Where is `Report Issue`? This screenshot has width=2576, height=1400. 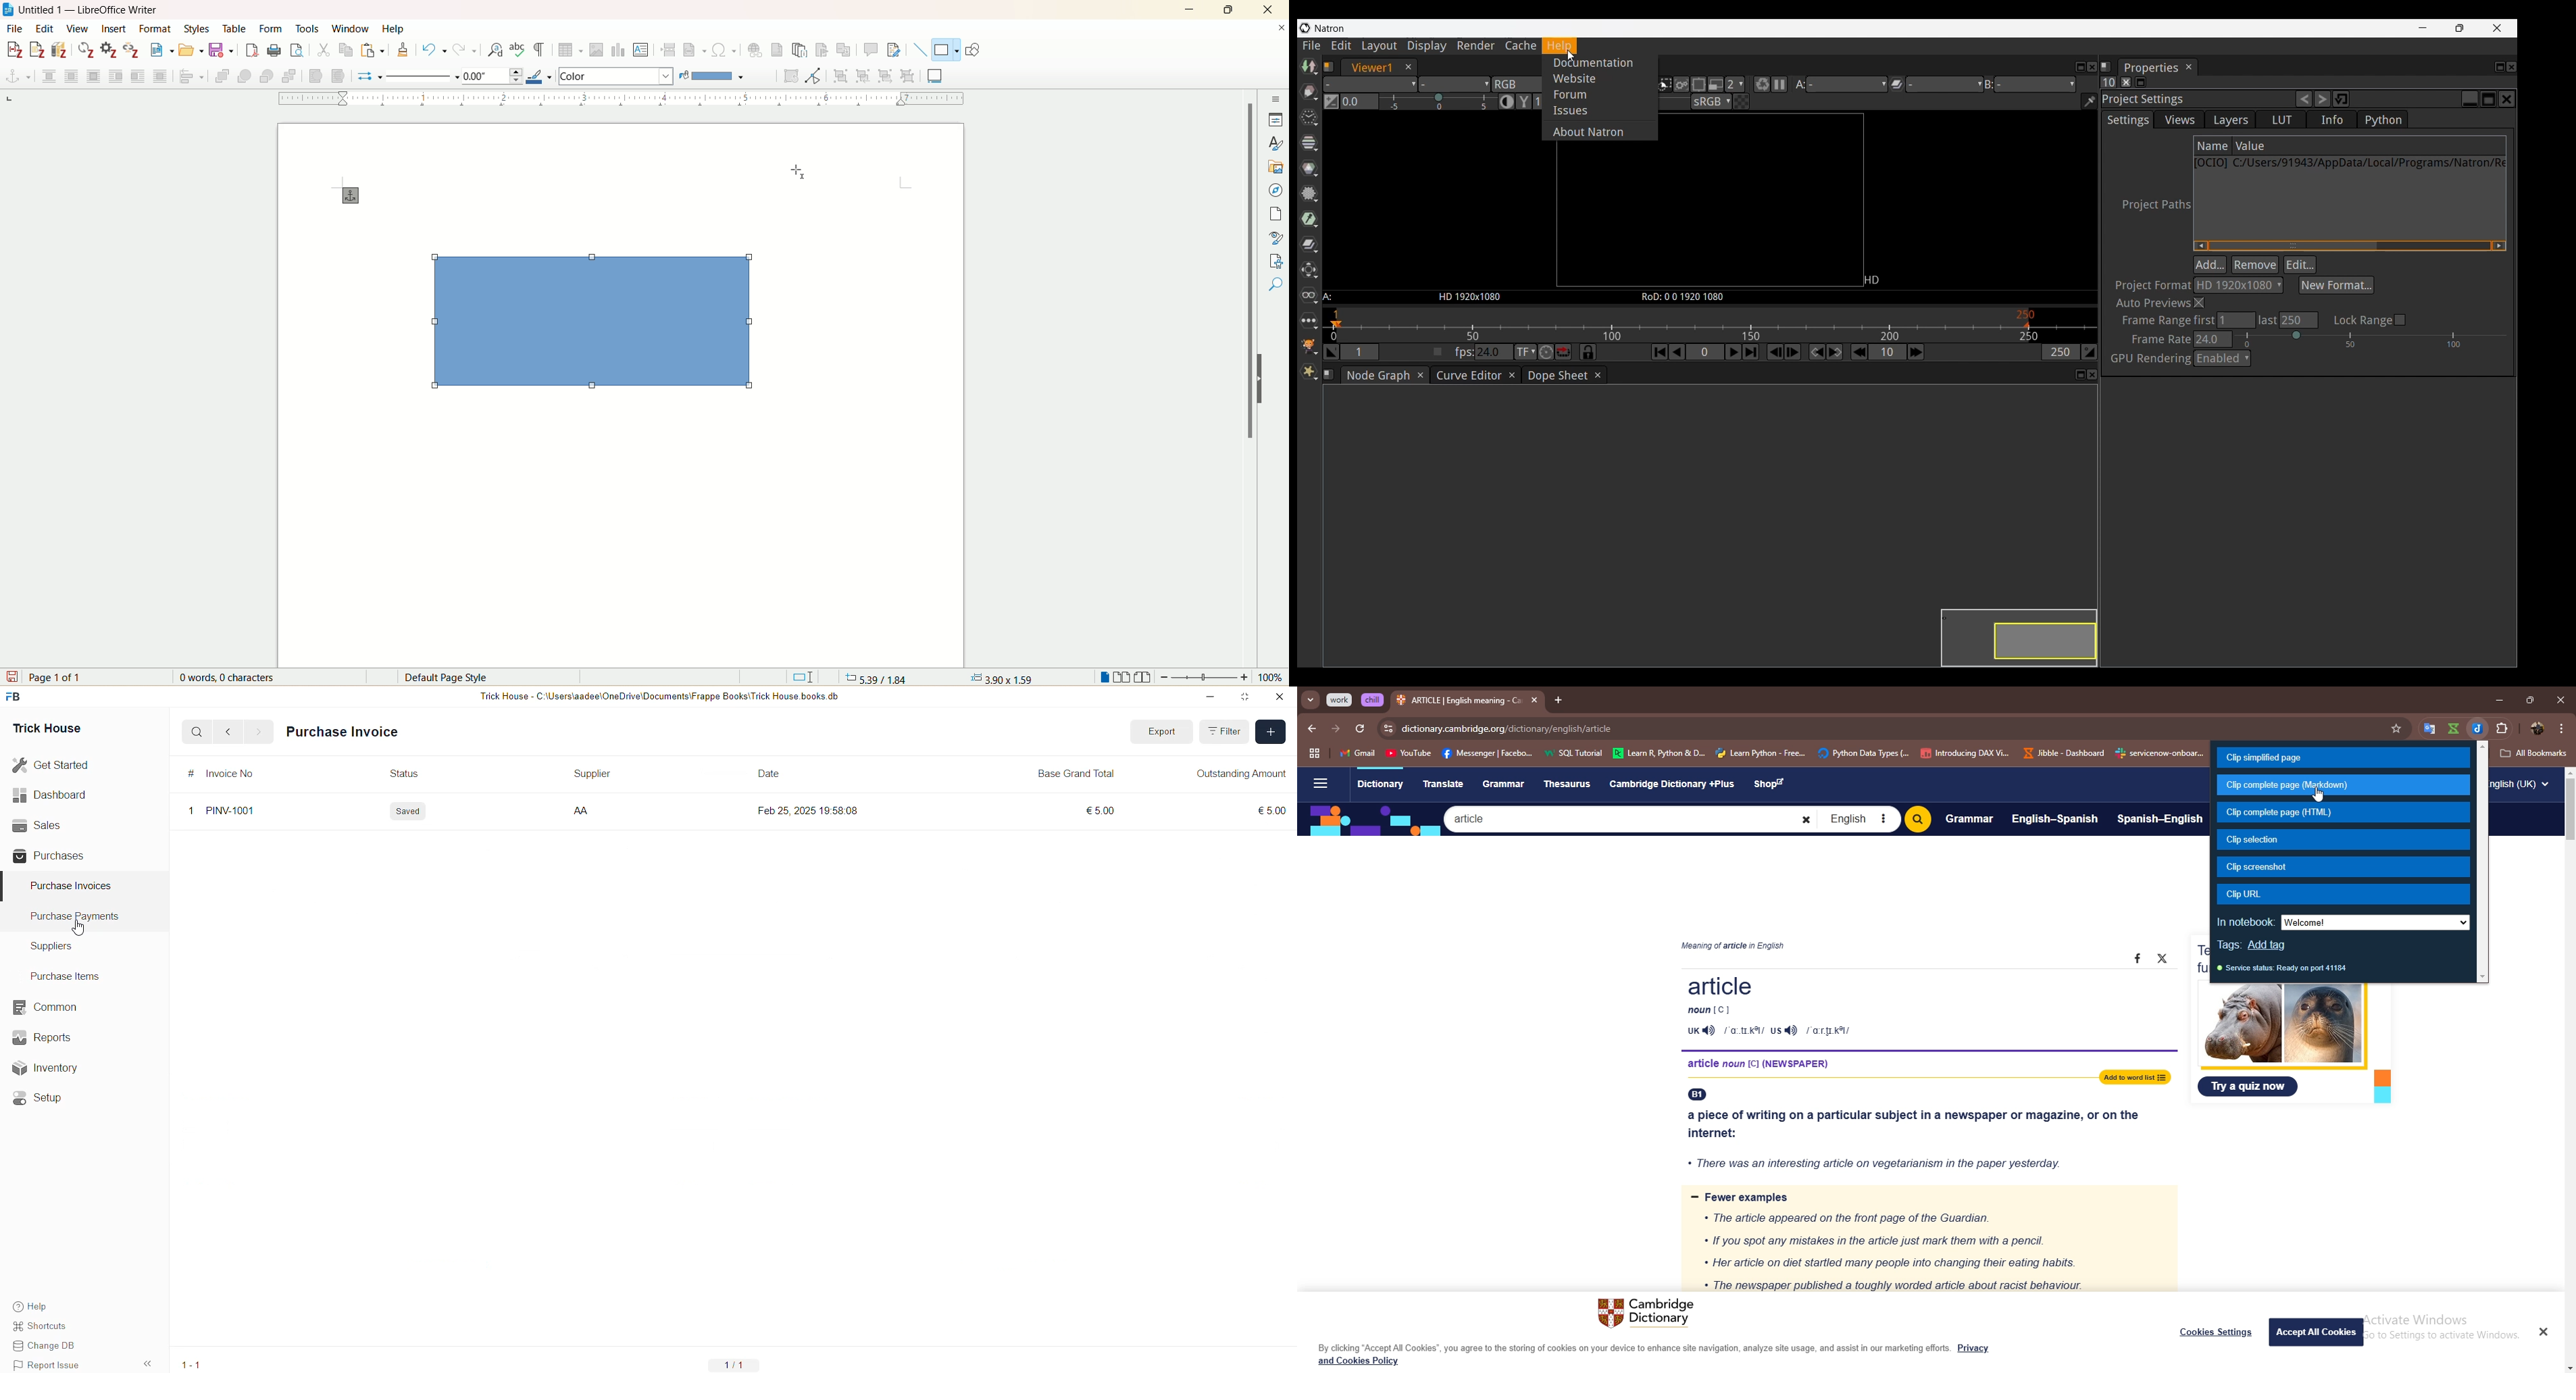
Report Issue is located at coordinates (51, 1365).